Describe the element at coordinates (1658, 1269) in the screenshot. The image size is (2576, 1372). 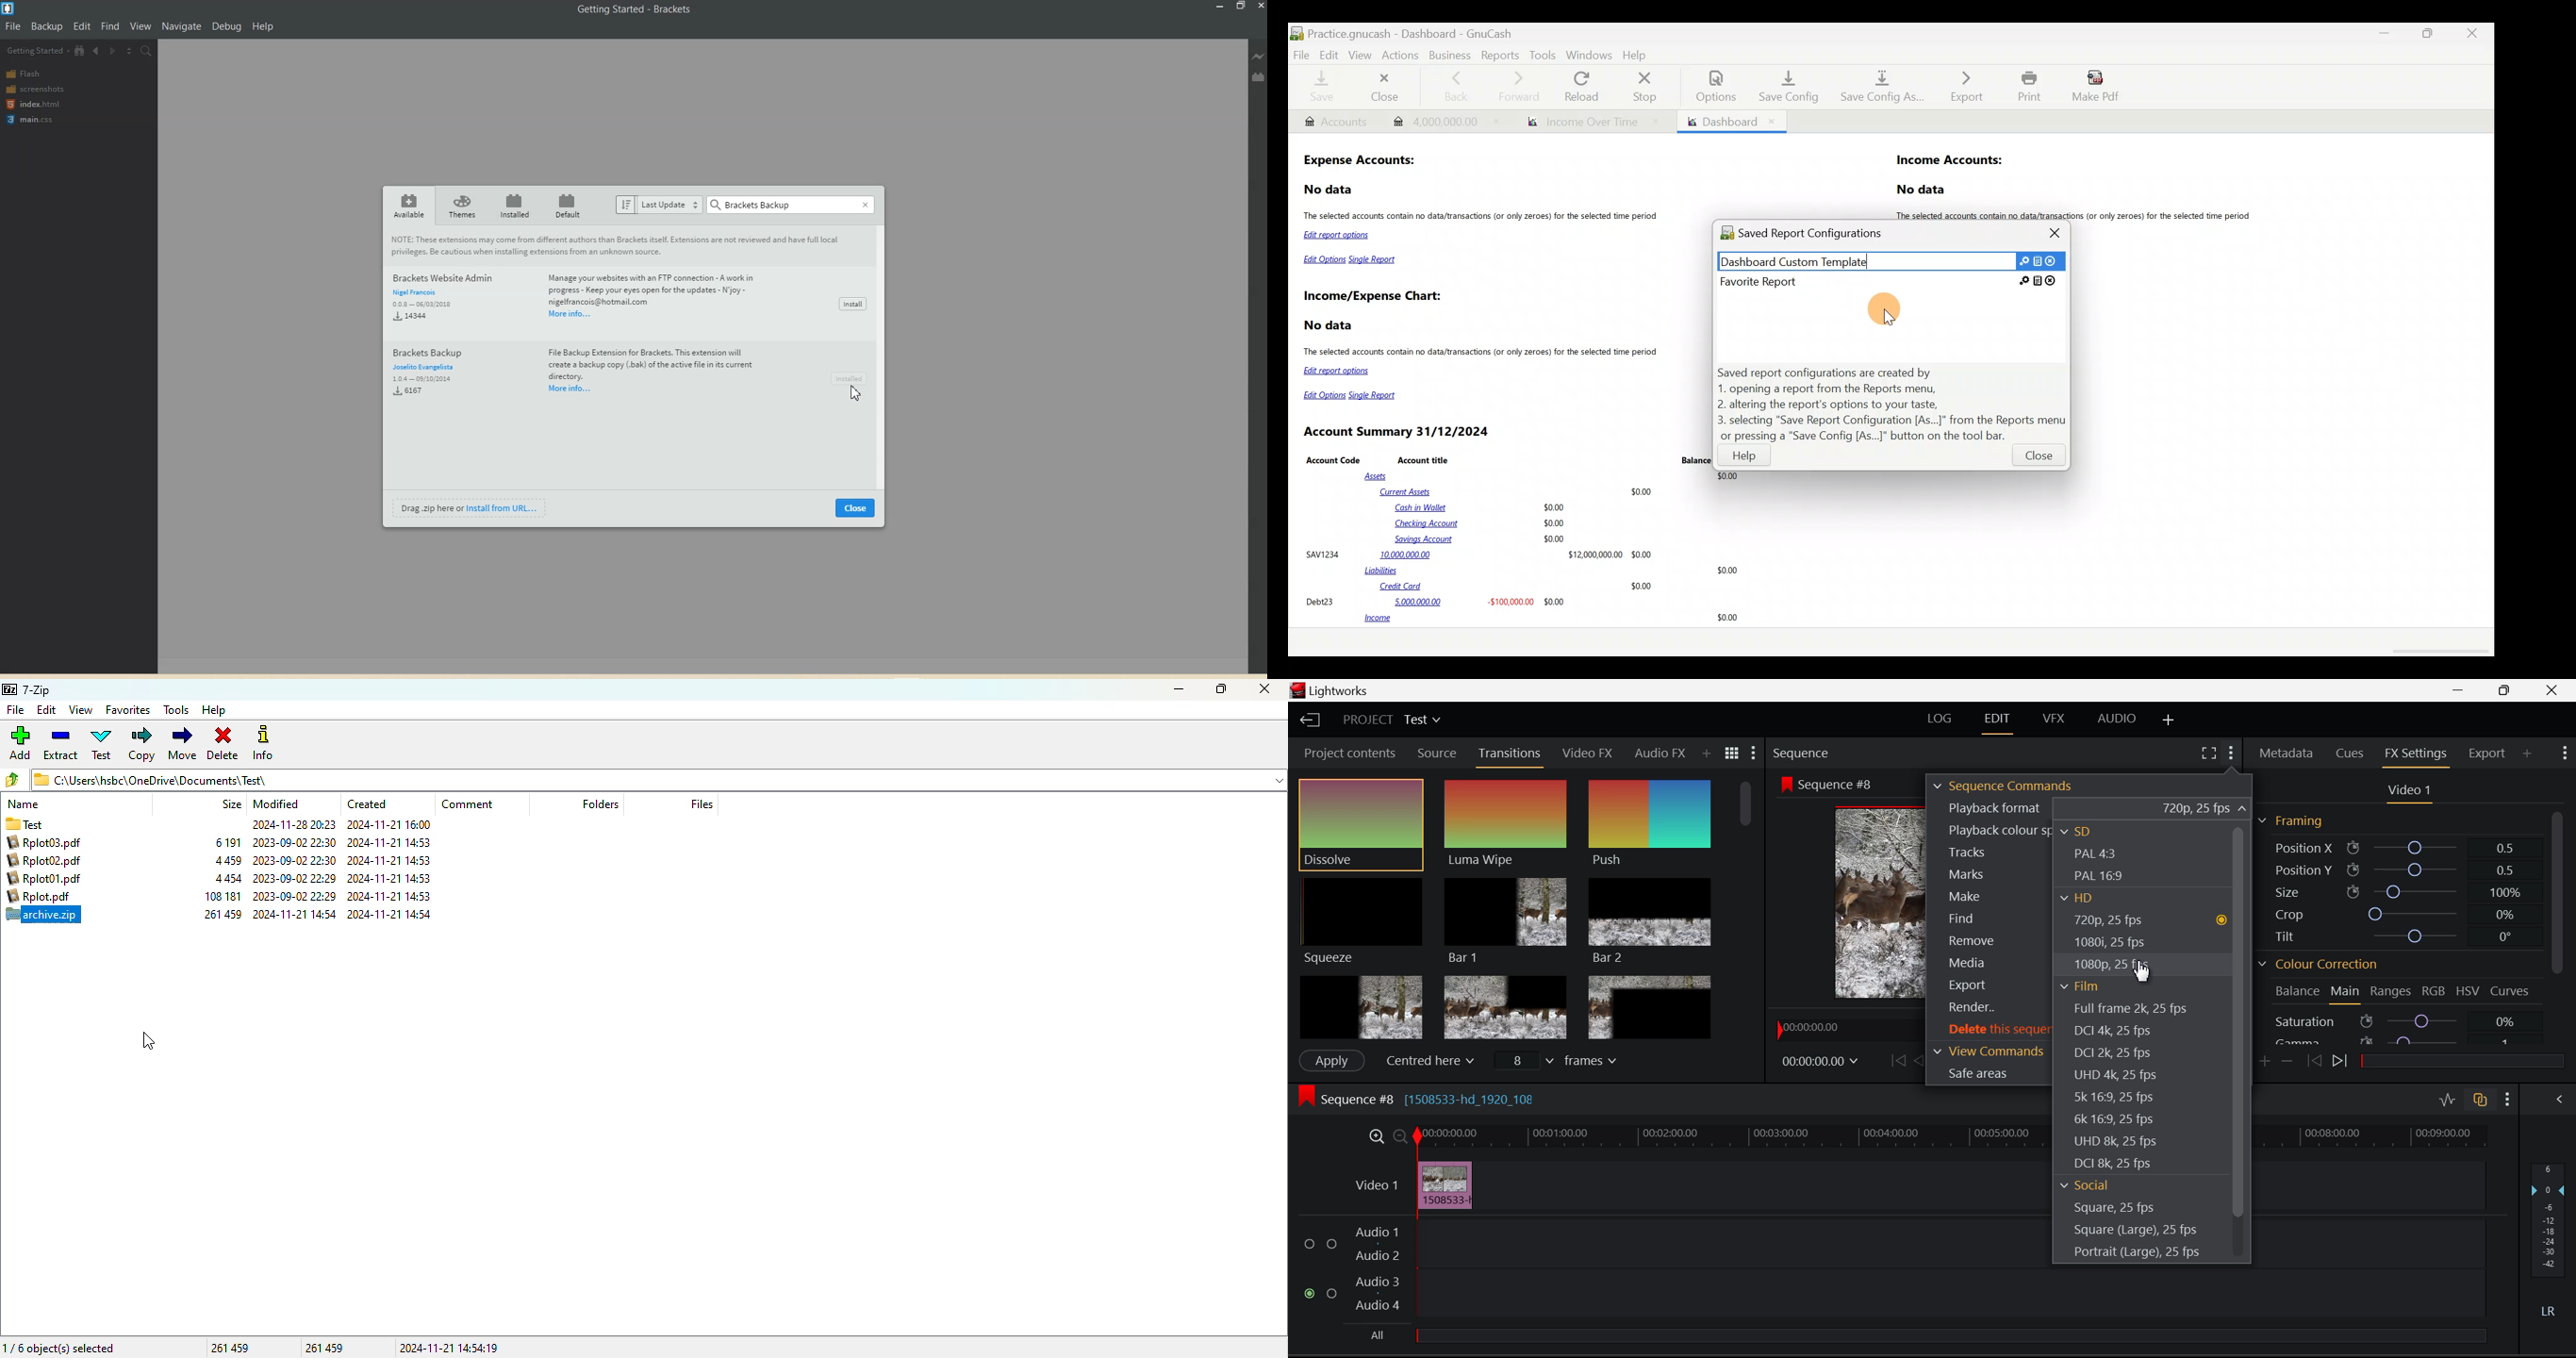
I see `Audio Input Field` at that location.